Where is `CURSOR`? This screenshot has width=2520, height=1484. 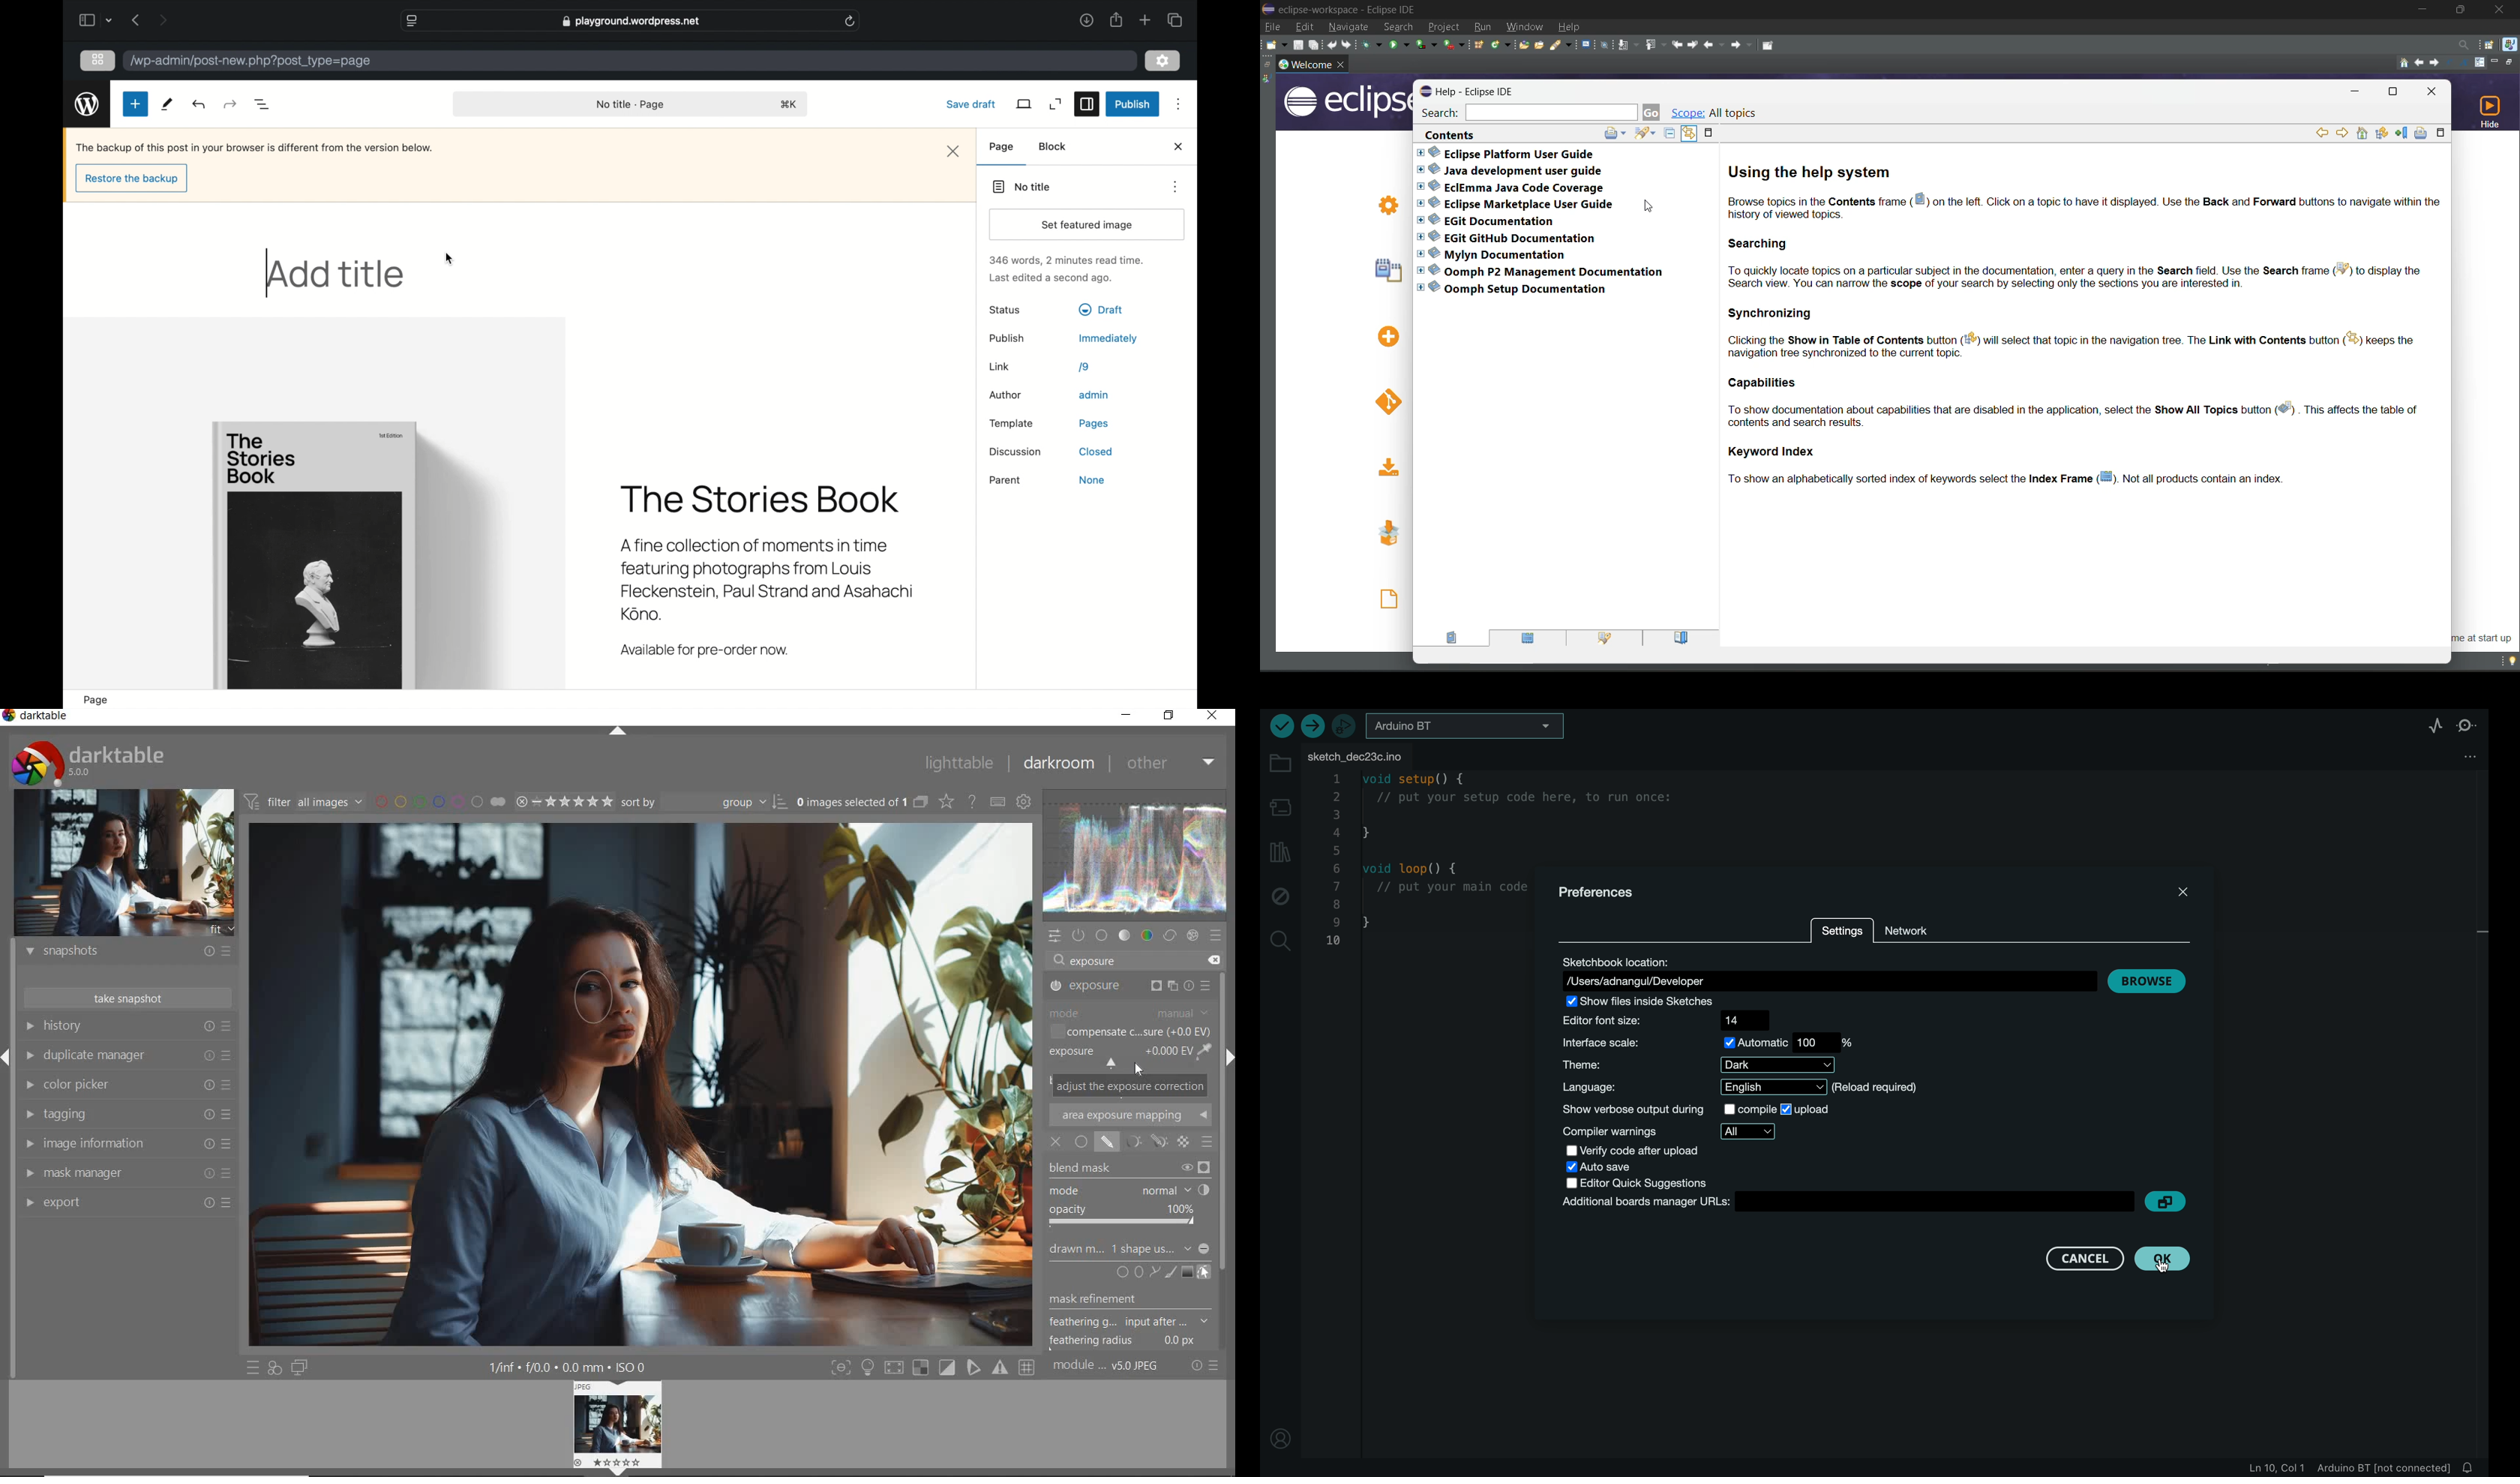
CURSOR is located at coordinates (1139, 1069).